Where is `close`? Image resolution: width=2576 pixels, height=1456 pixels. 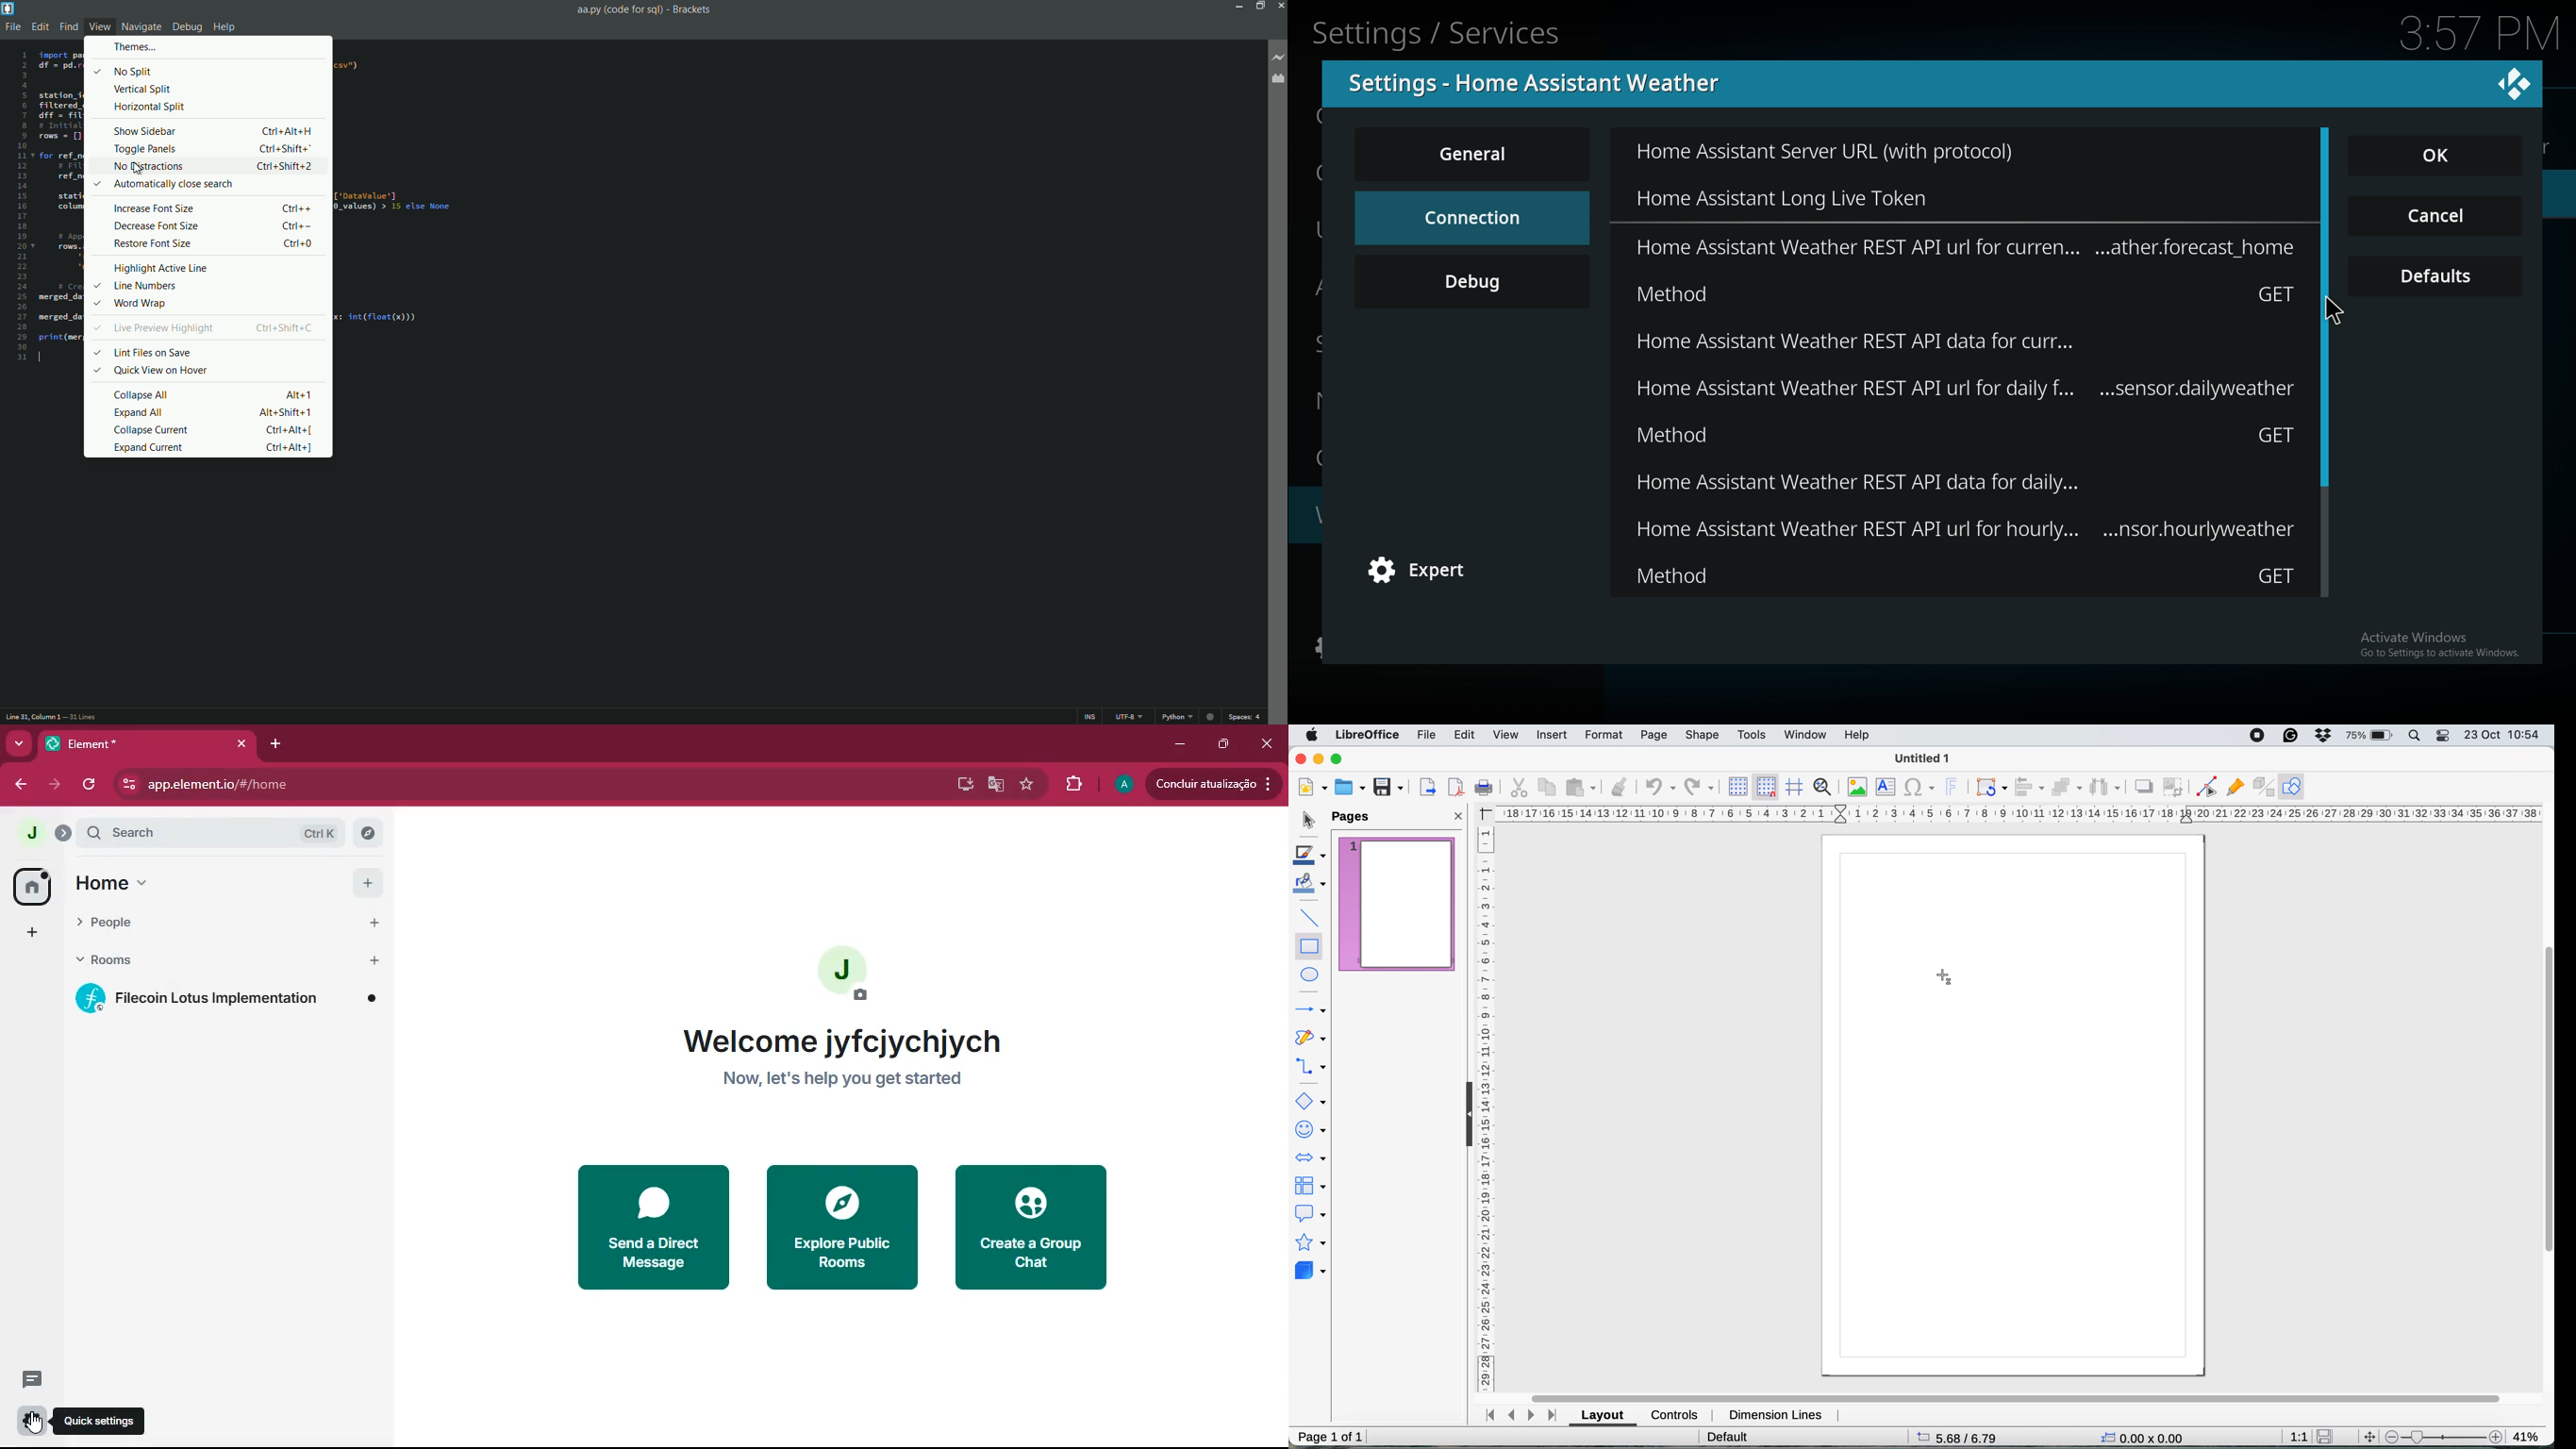 close is located at coordinates (1459, 815).